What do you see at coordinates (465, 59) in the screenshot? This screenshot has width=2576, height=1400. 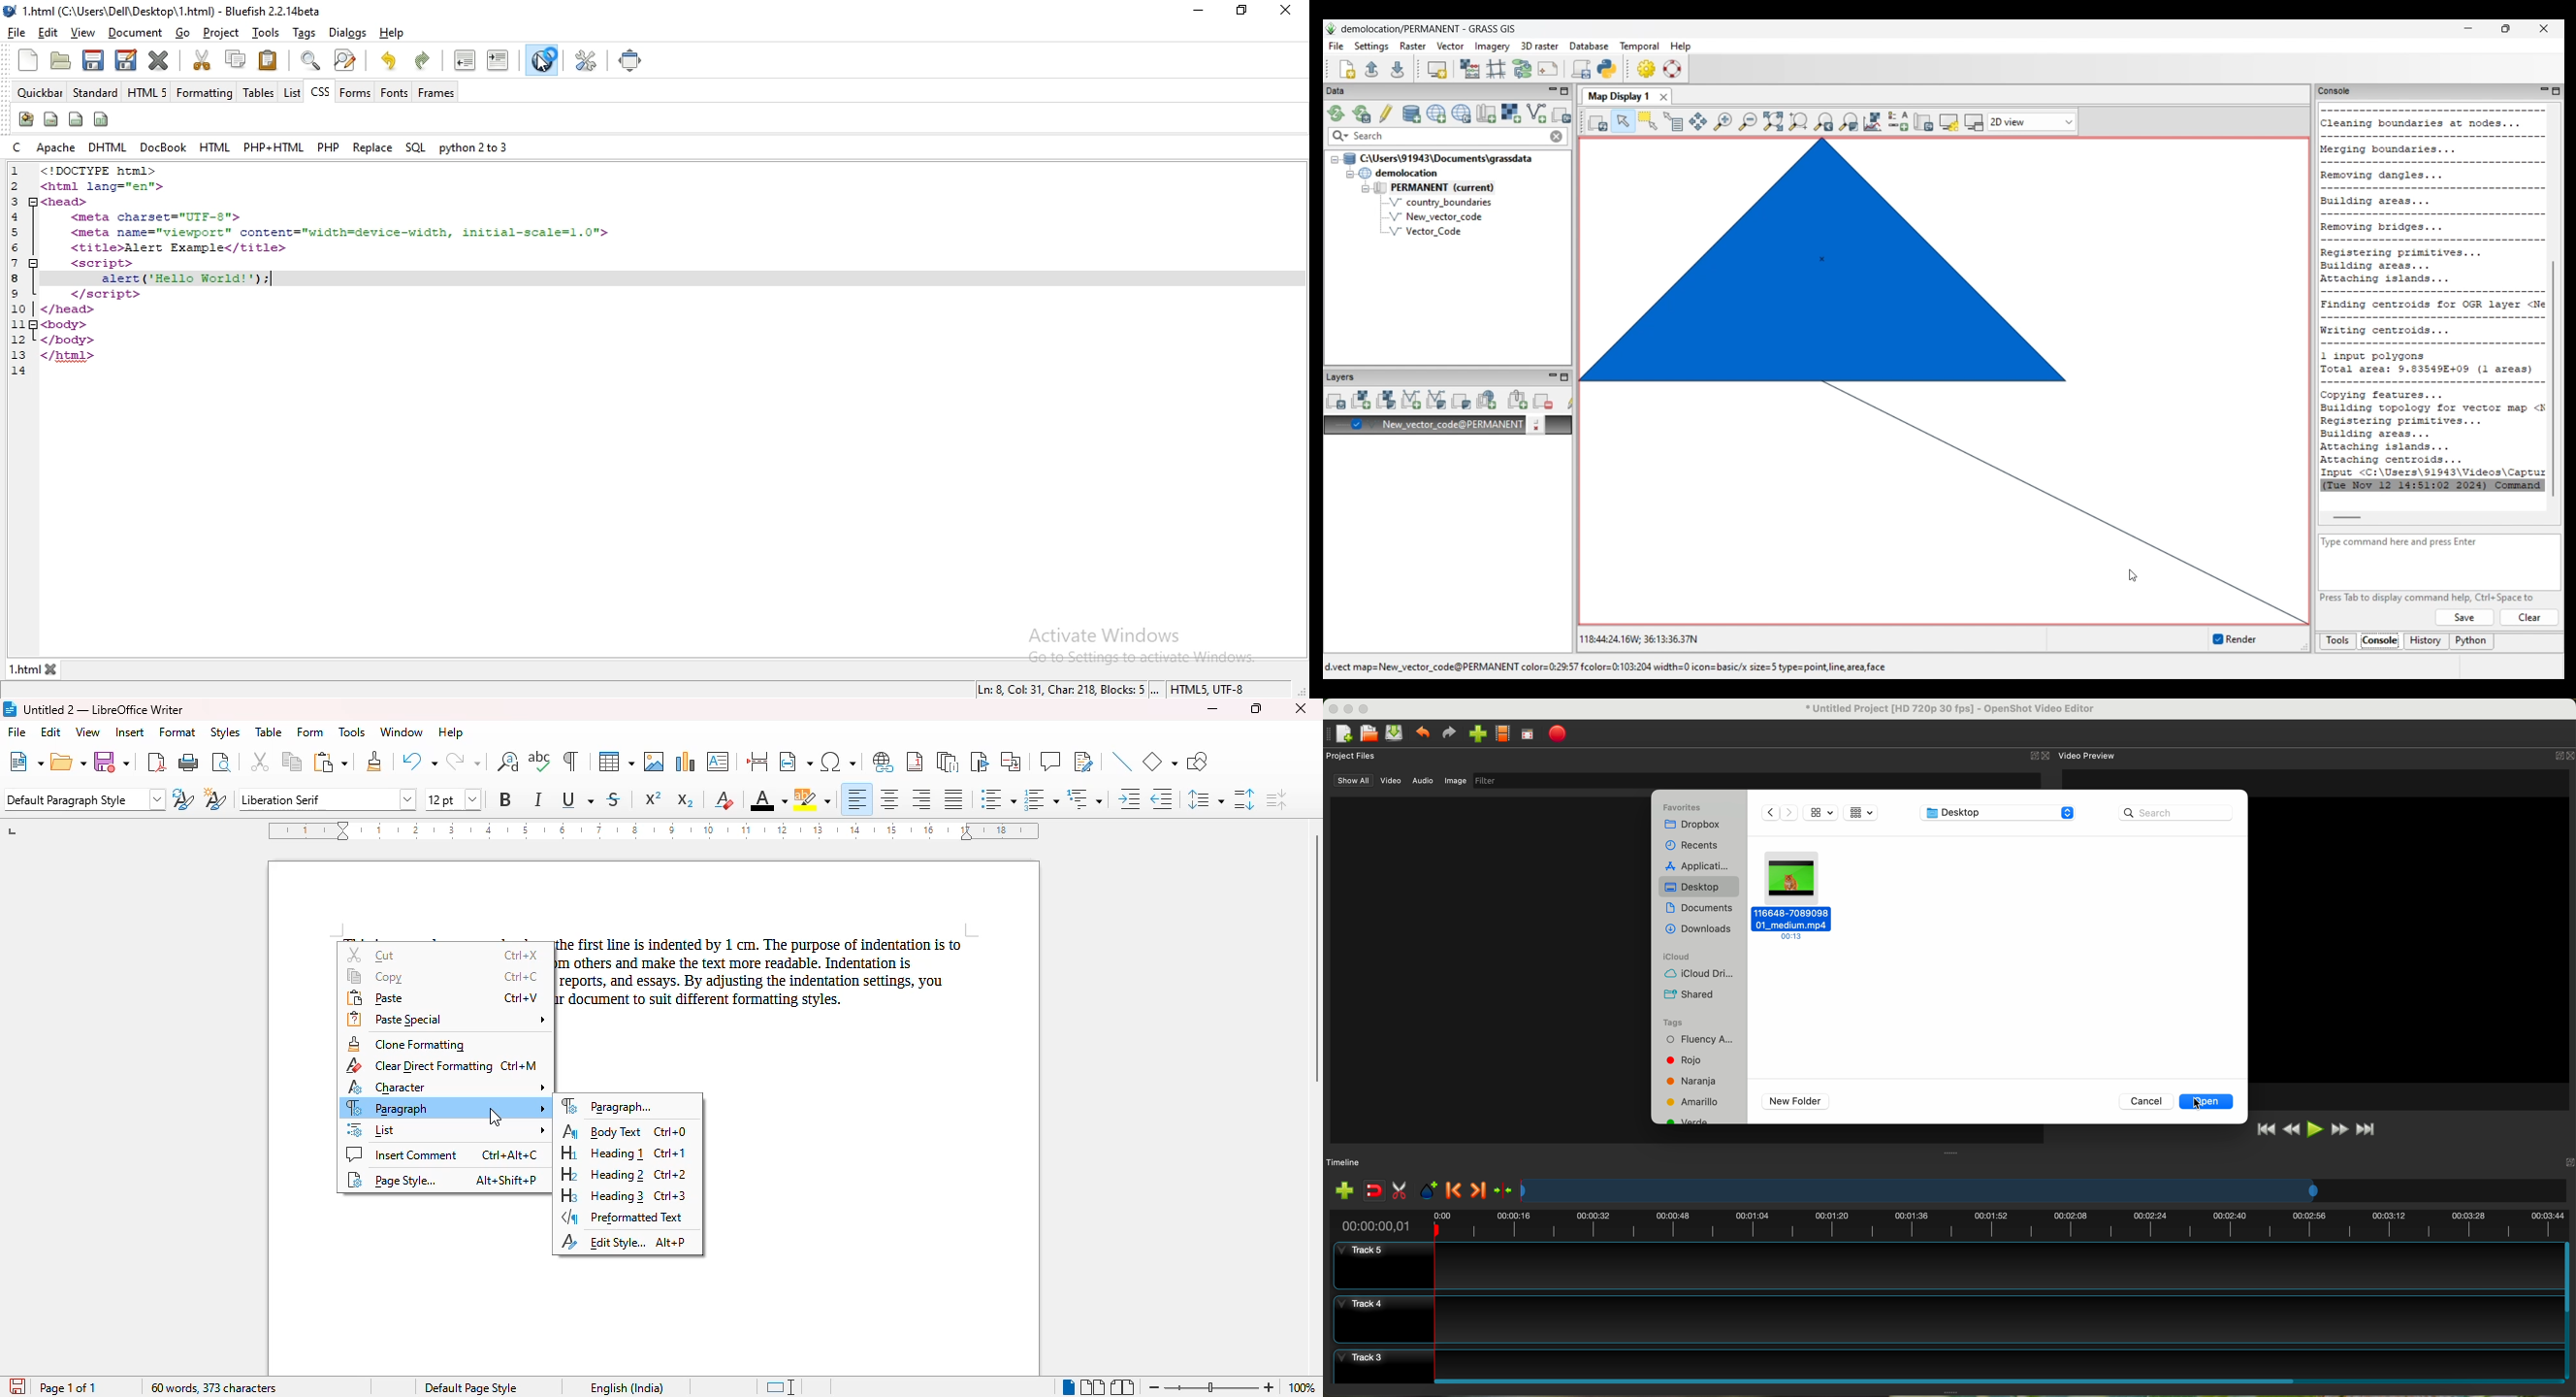 I see `unindent` at bounding box center [465, 59].